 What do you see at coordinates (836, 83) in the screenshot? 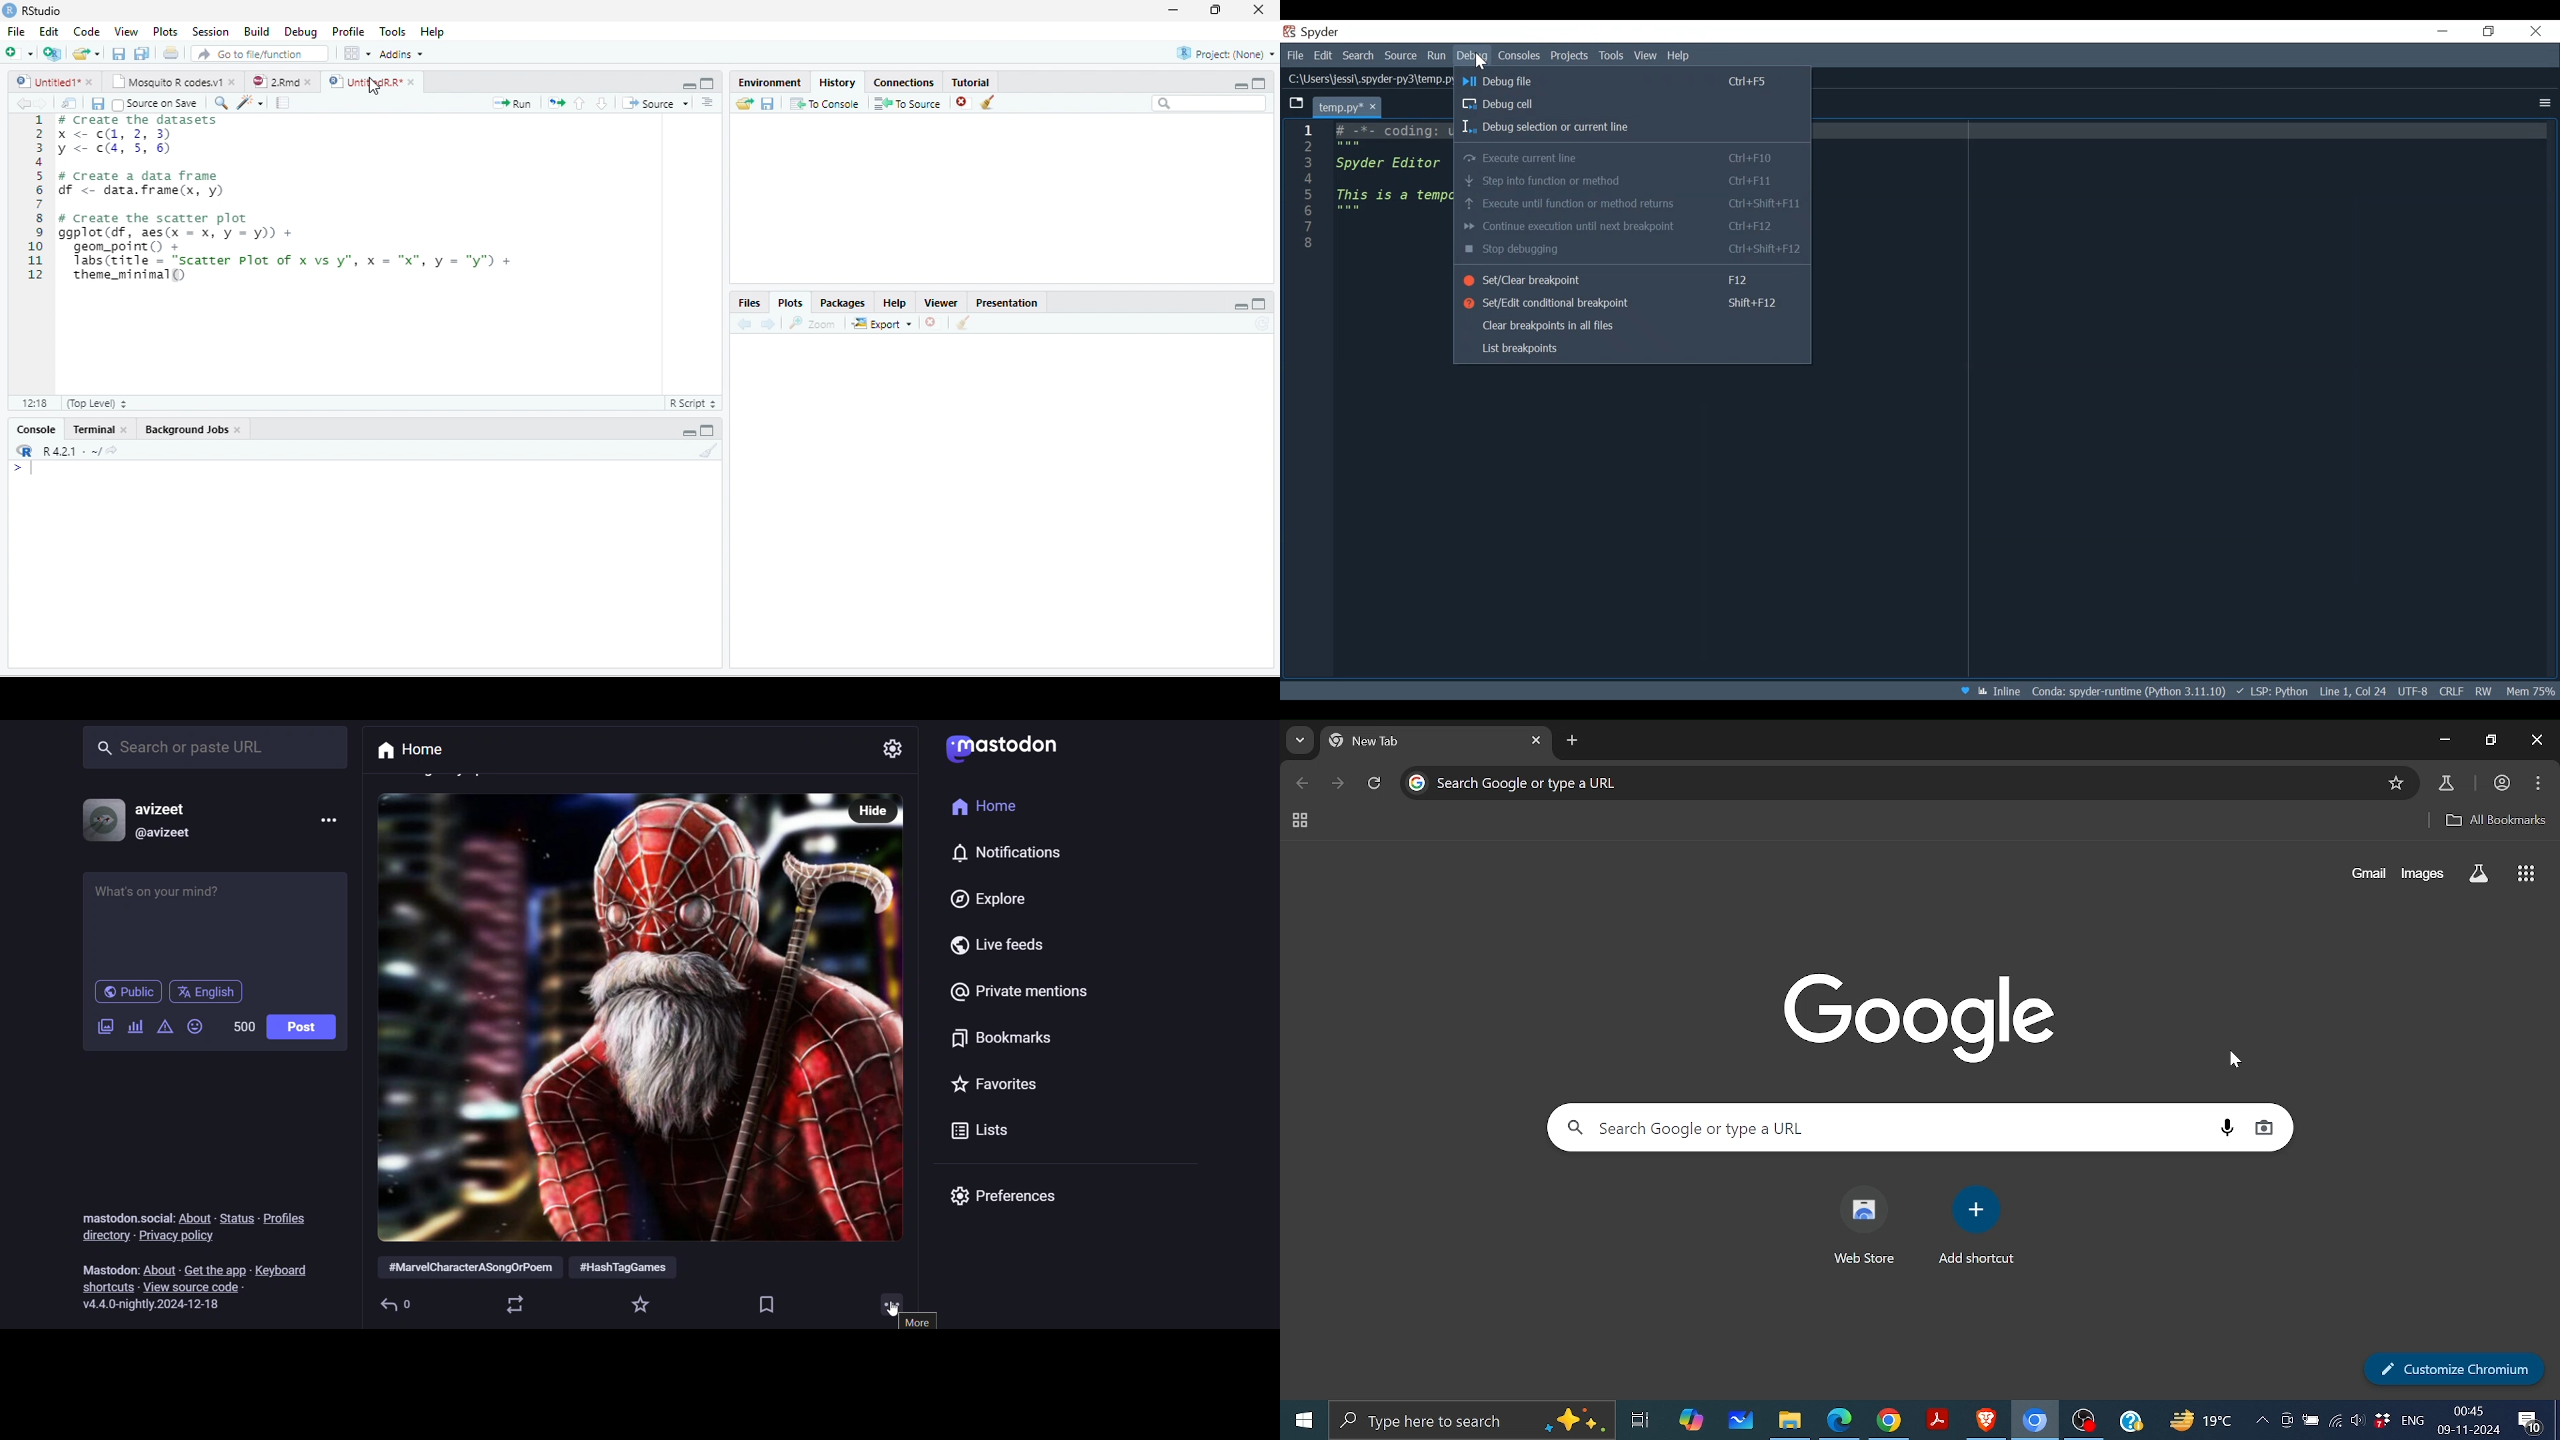
I see `History` at bounding box center [836, 83].